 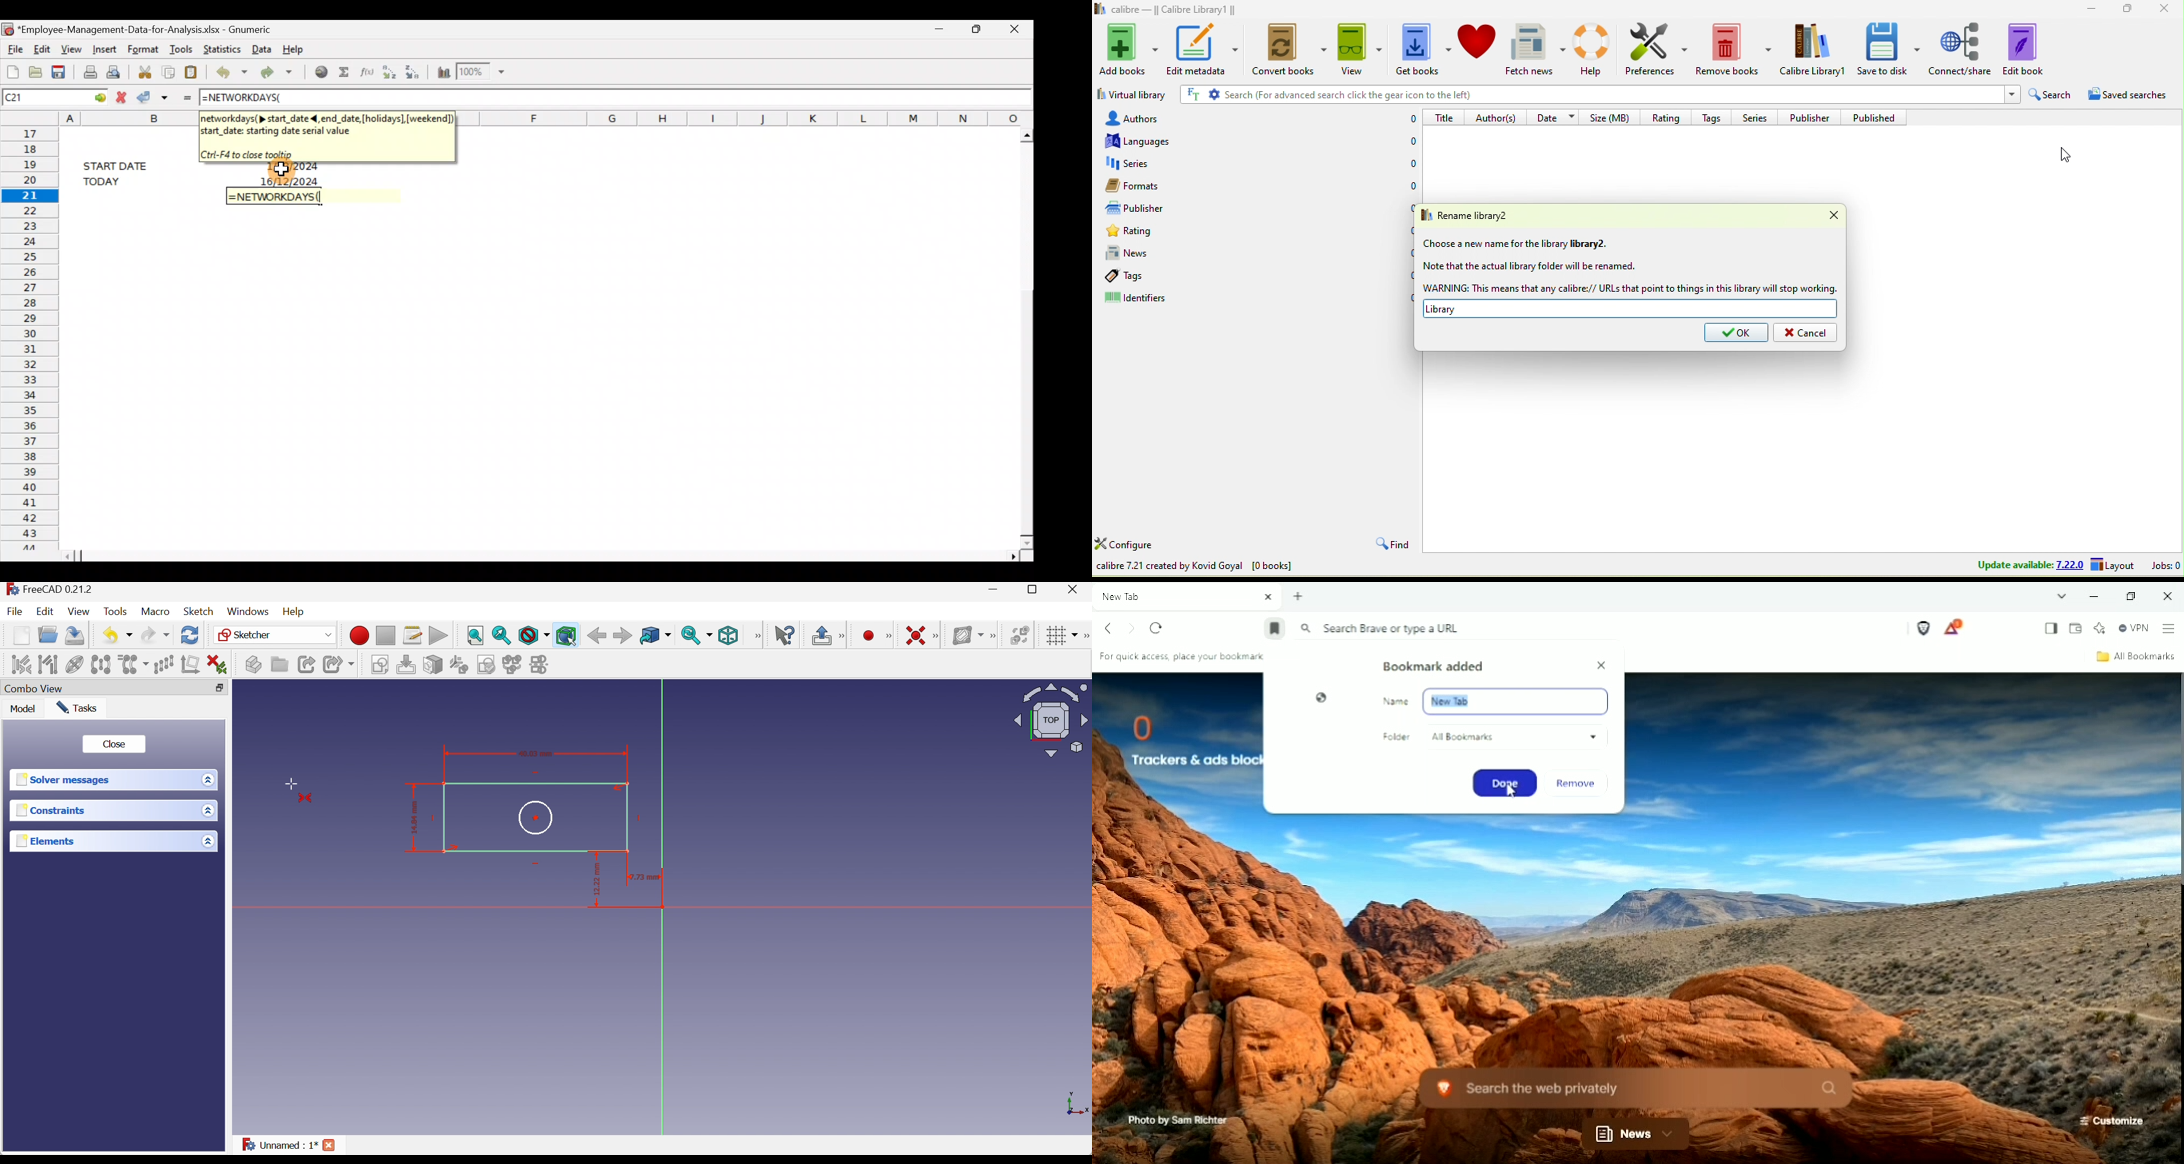 I want to click on Help, so click(x=295, y=612).